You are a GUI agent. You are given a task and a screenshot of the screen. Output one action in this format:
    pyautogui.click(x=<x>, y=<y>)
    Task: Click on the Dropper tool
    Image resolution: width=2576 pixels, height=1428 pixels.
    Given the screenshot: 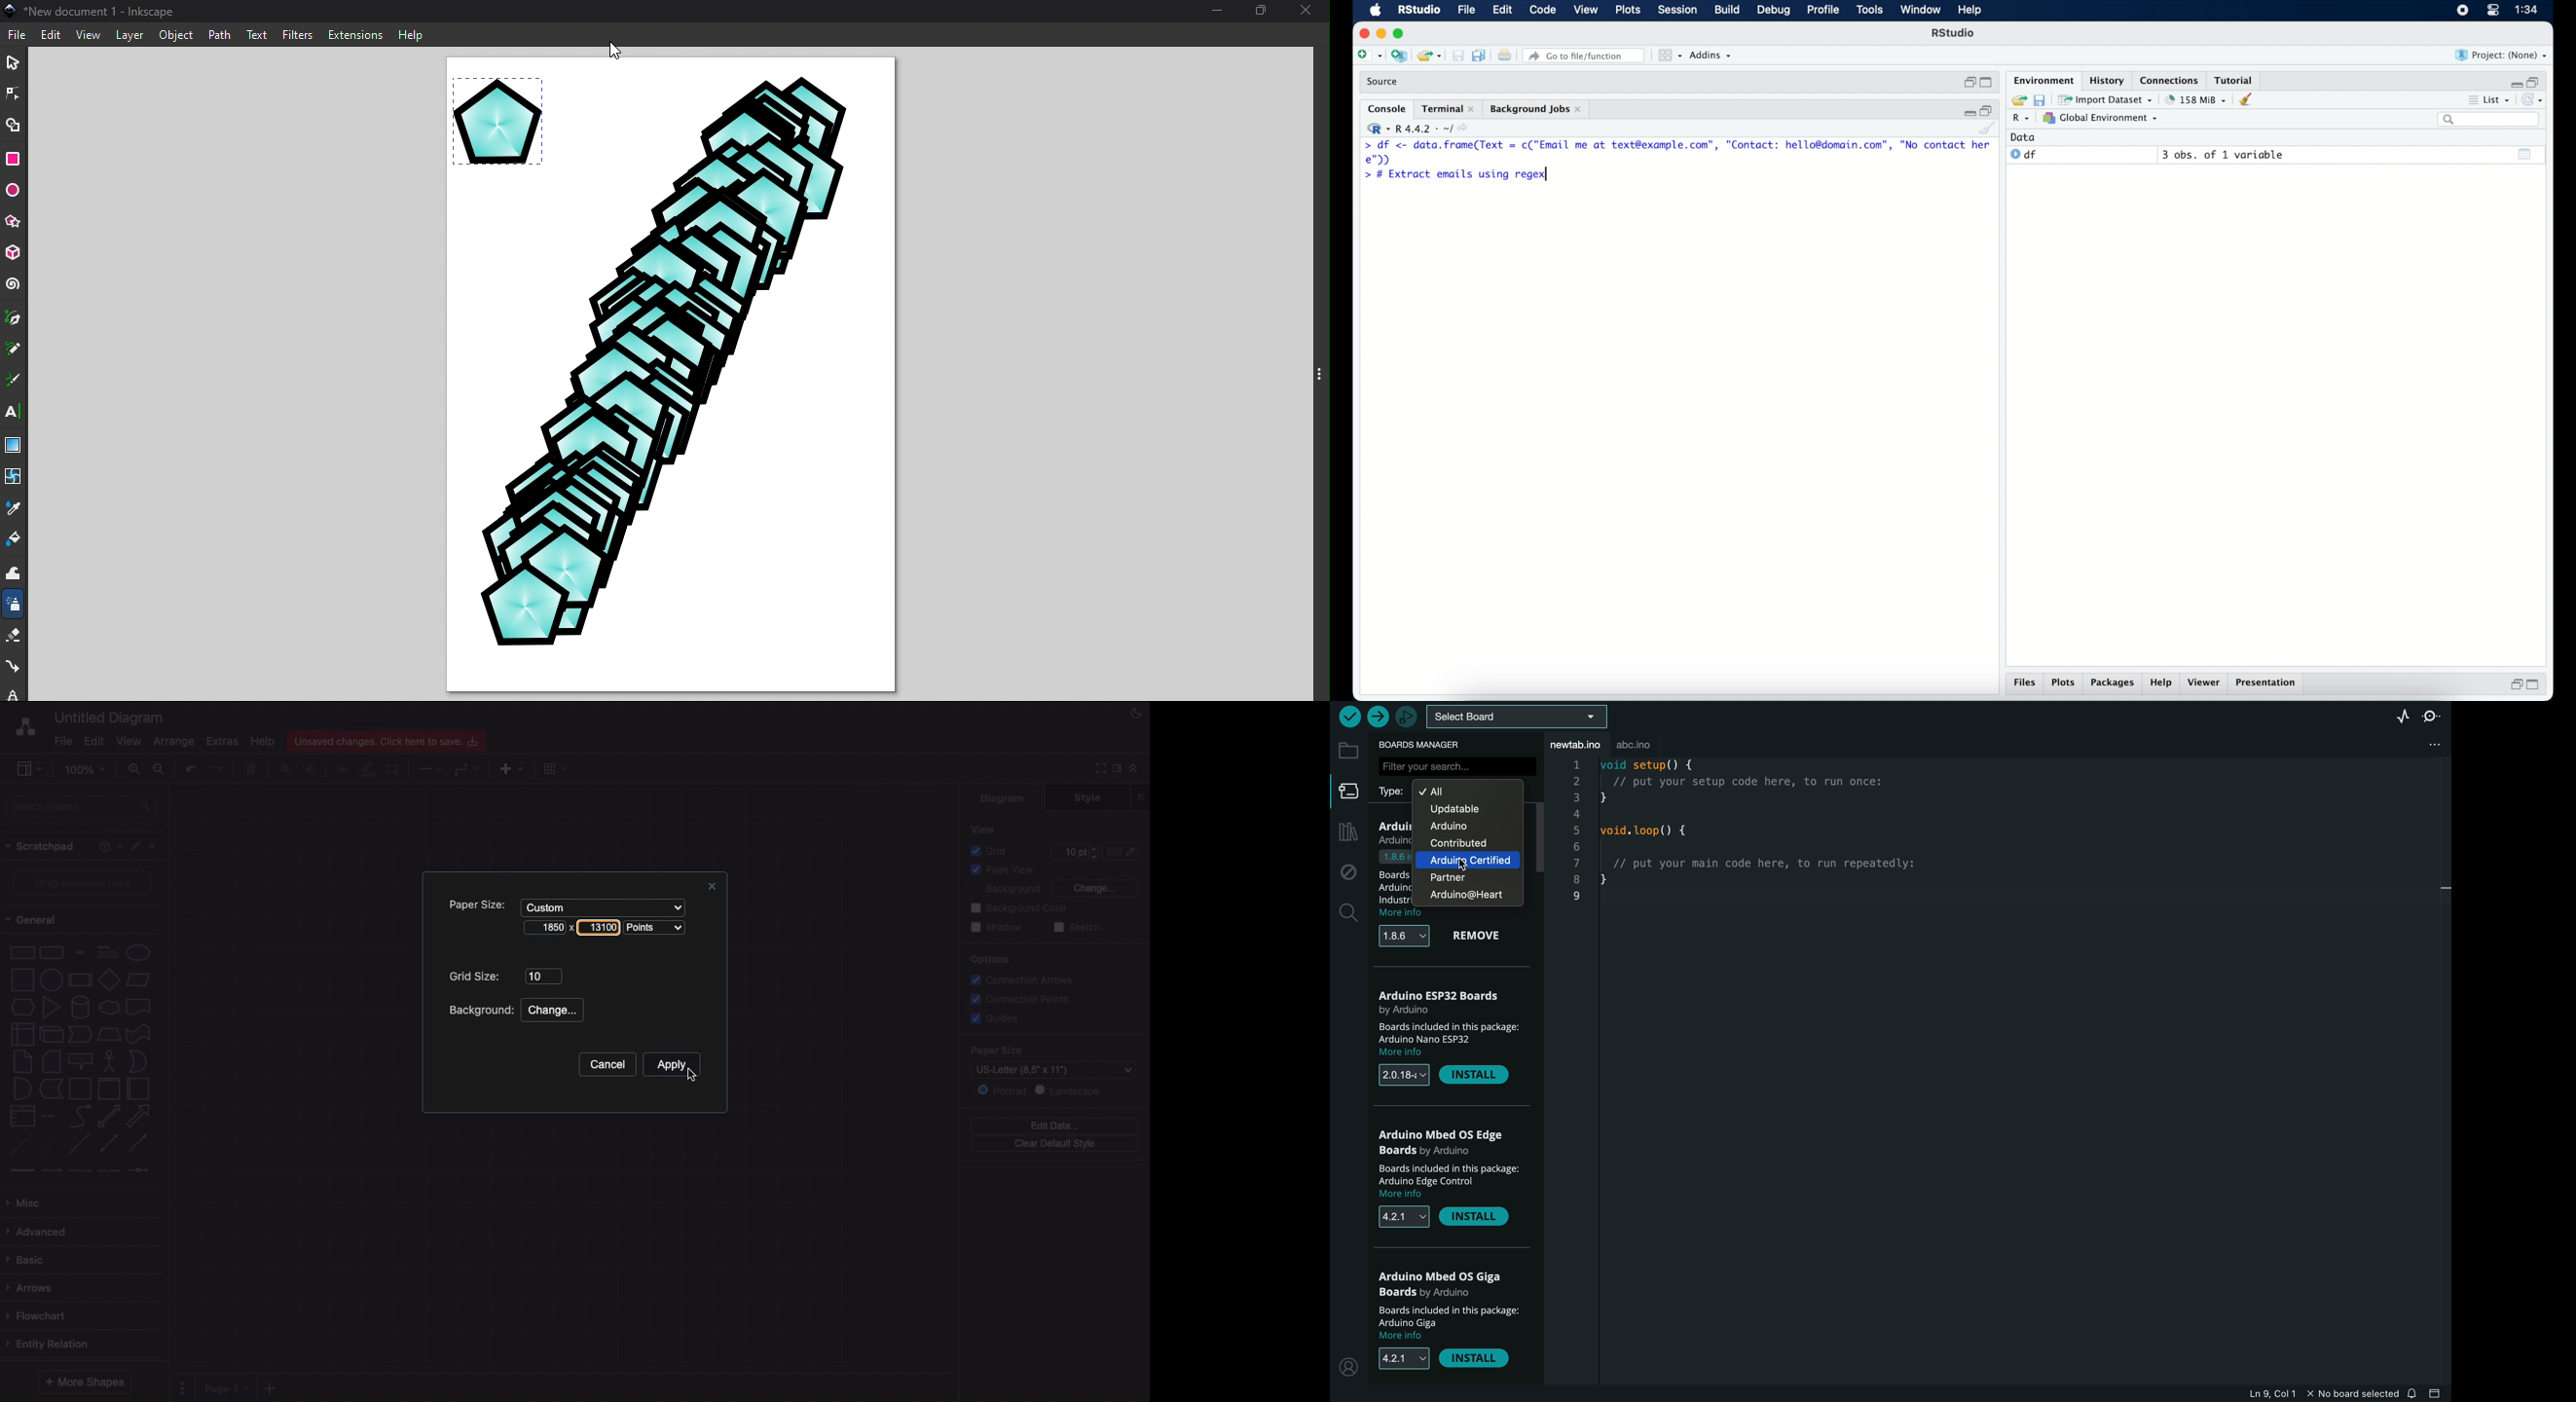 What is the action you would take?
    pyautogui.click(x=17, y=507)
    